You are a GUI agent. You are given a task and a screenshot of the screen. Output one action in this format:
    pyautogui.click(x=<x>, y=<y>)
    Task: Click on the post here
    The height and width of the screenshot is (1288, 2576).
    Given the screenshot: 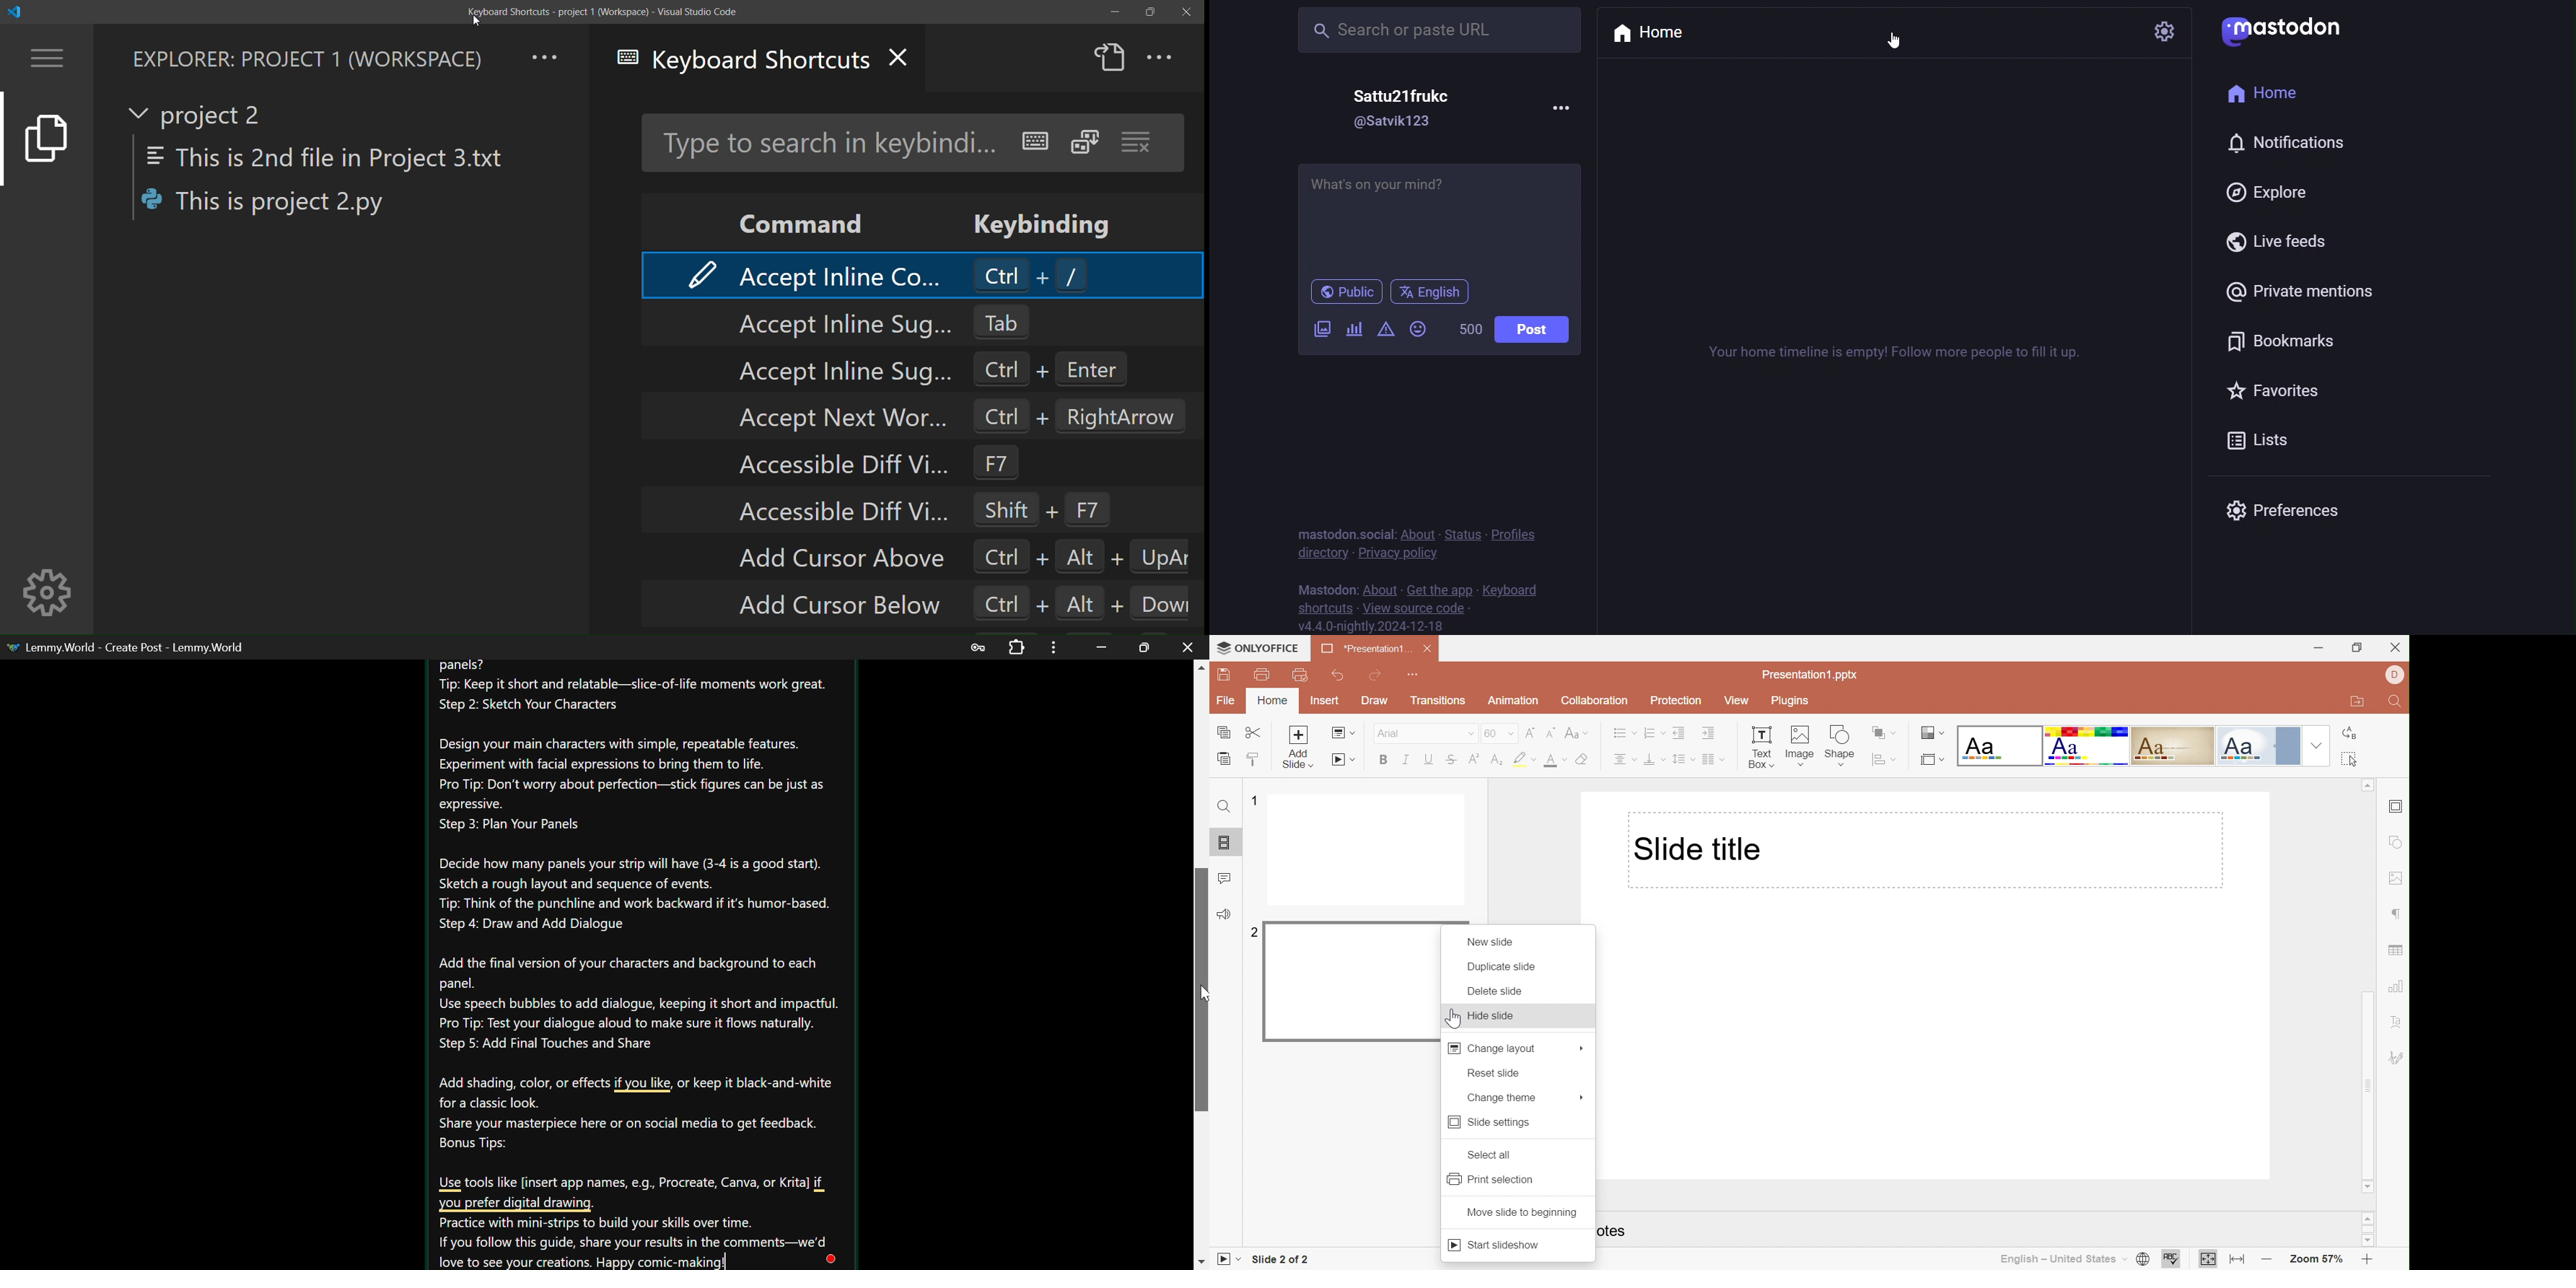 What is the action you would take?
    pyautogui.click(x=1437, y=218)
    